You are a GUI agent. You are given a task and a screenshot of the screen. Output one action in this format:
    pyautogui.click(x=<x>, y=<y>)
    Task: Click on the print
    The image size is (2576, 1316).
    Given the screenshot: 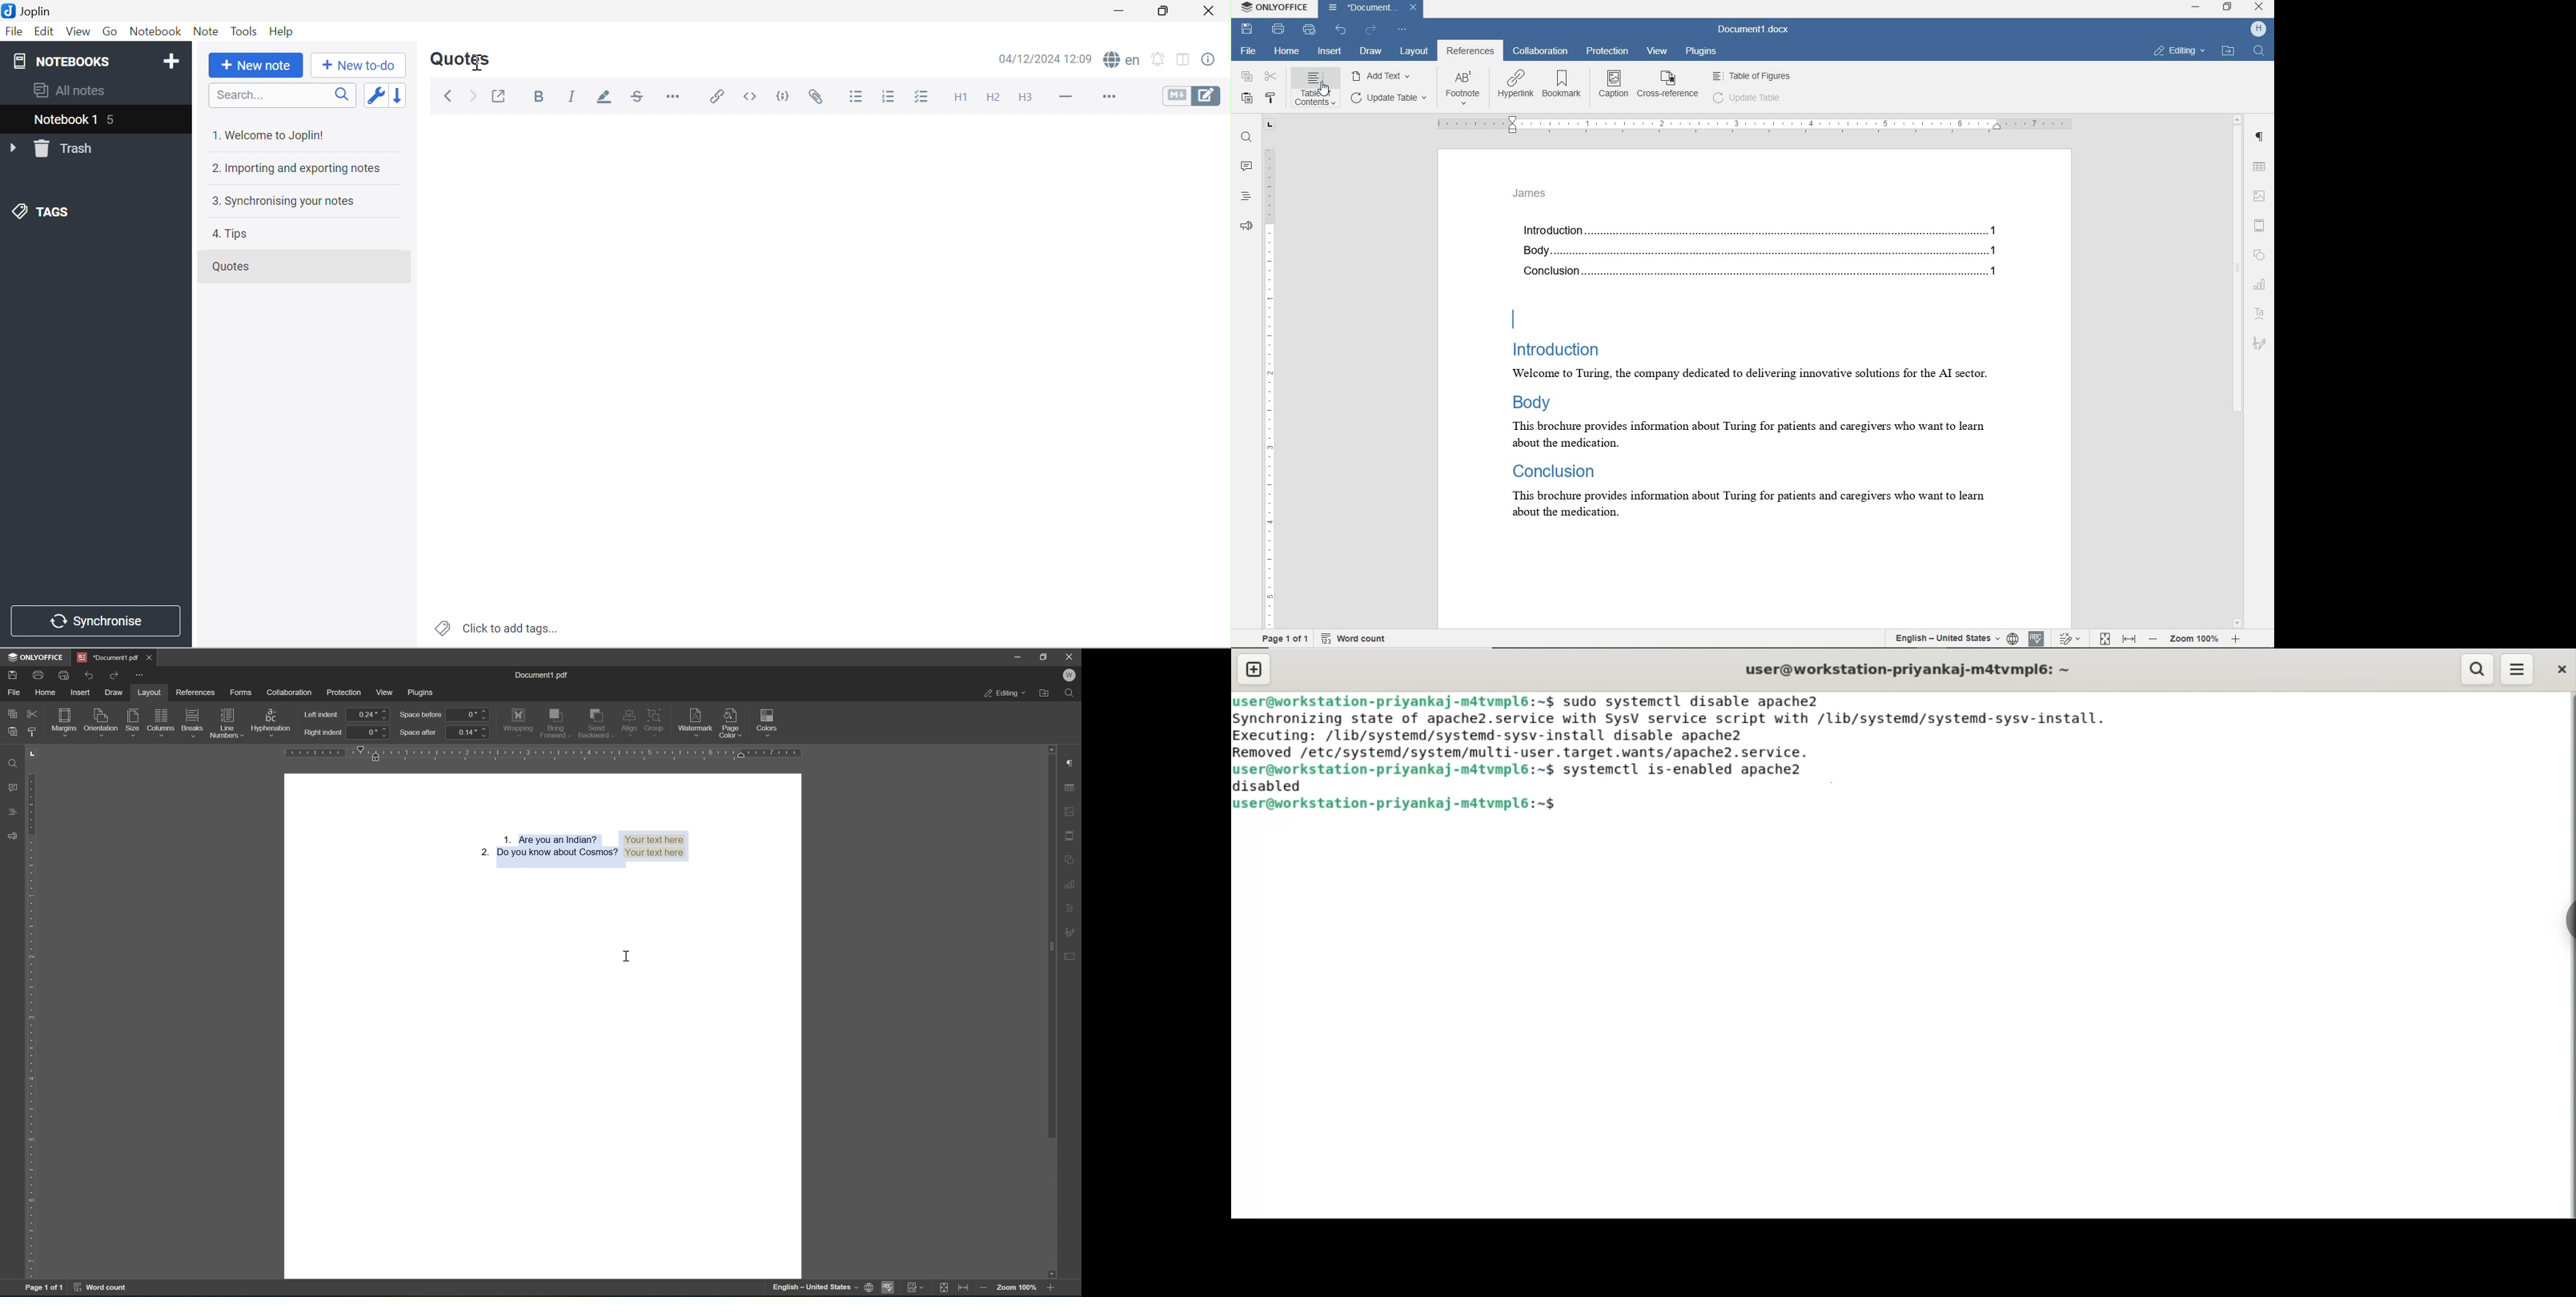 What is the action you would take?
    pyautogui.click(x=38, y=675)
    